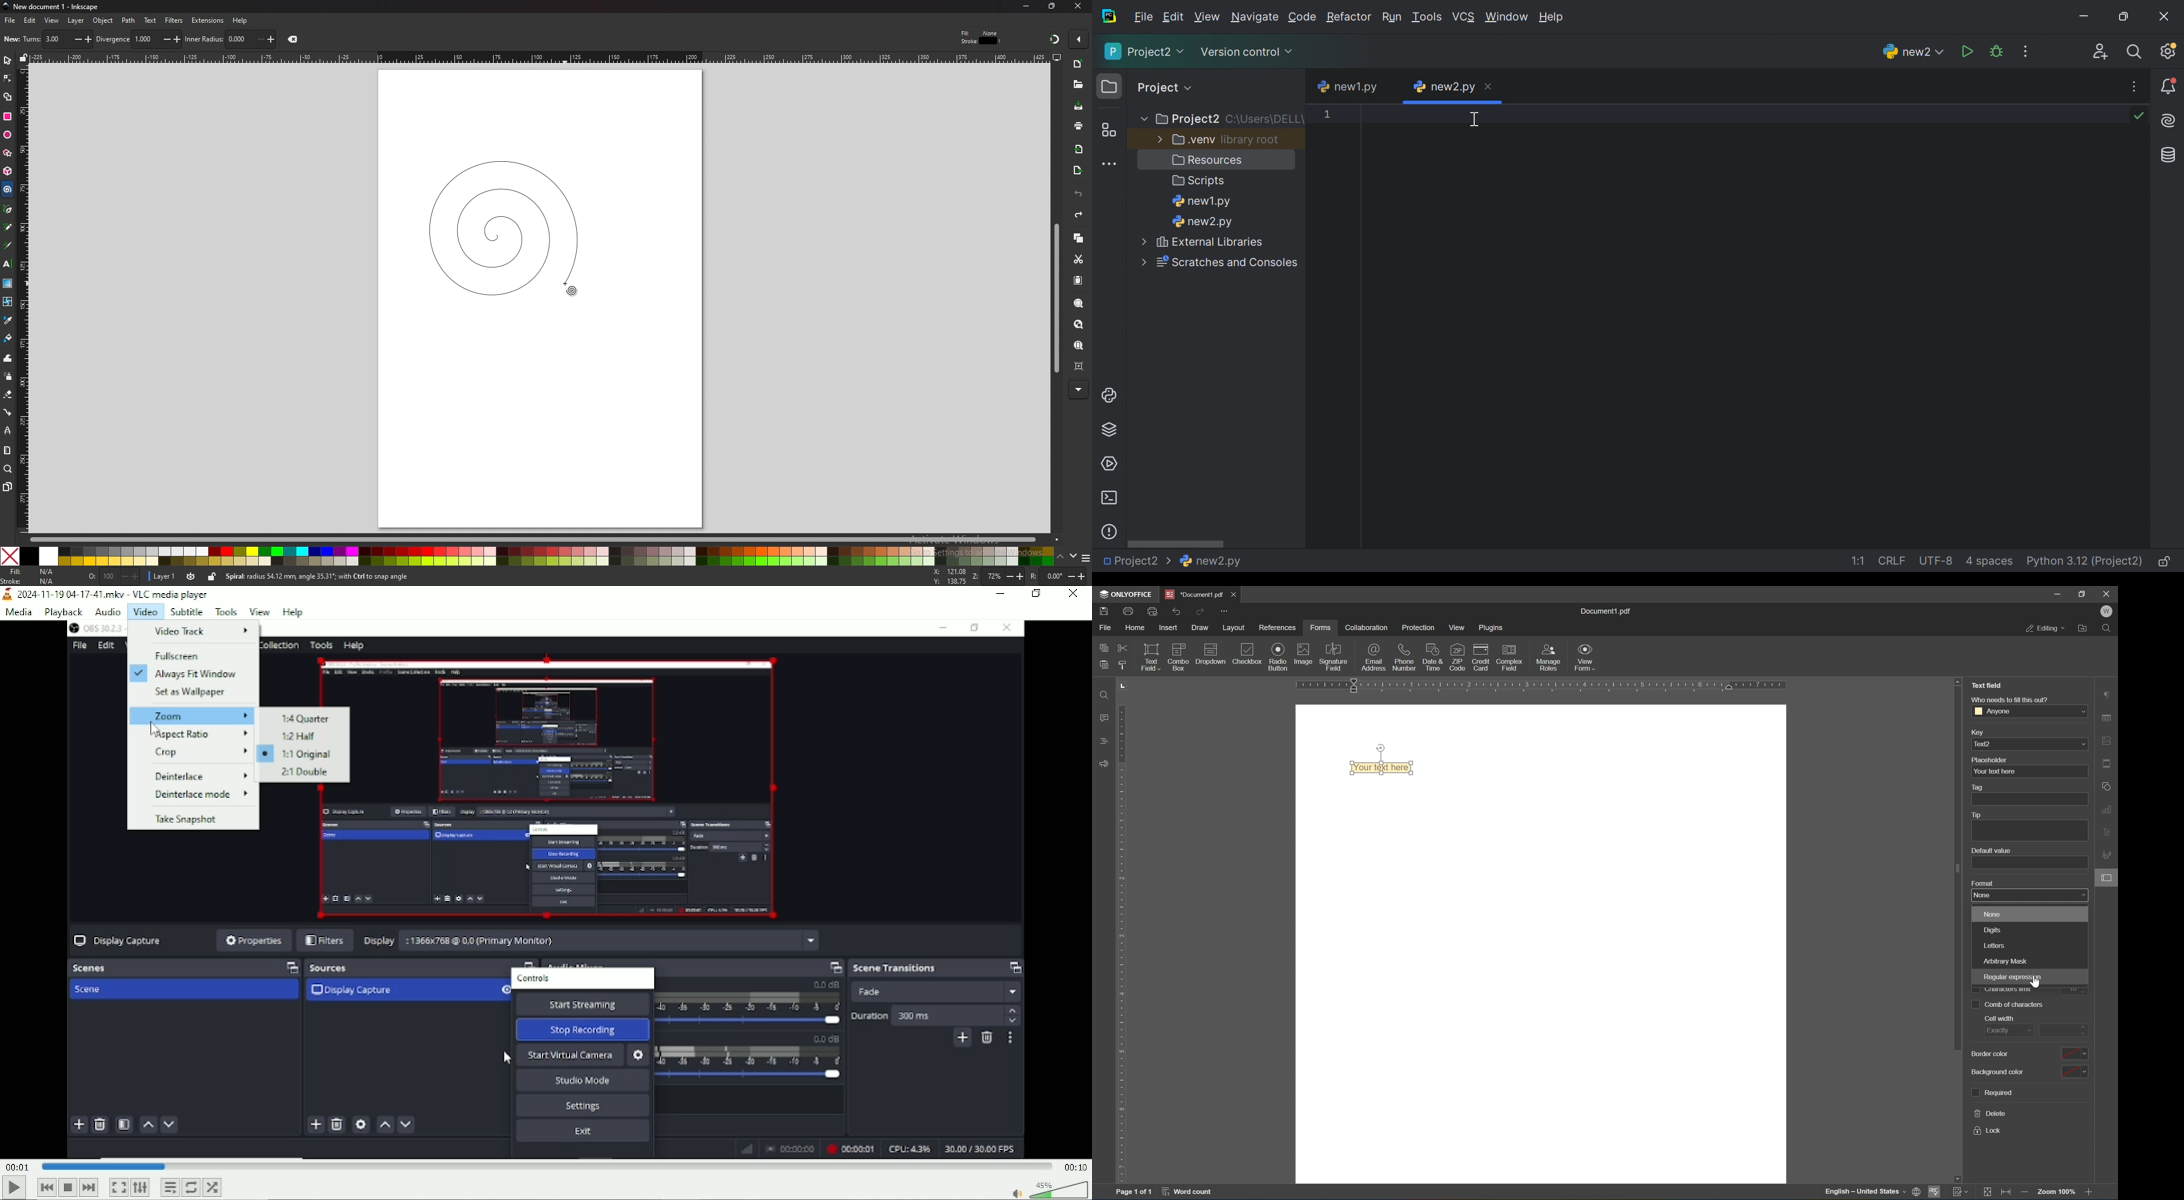 The height and width of the screenshot is (1204, 2184). What do you see at coordinates (1078, 346) in the screenshot?
I see `zoom page` at bounding box center [1078, 346].